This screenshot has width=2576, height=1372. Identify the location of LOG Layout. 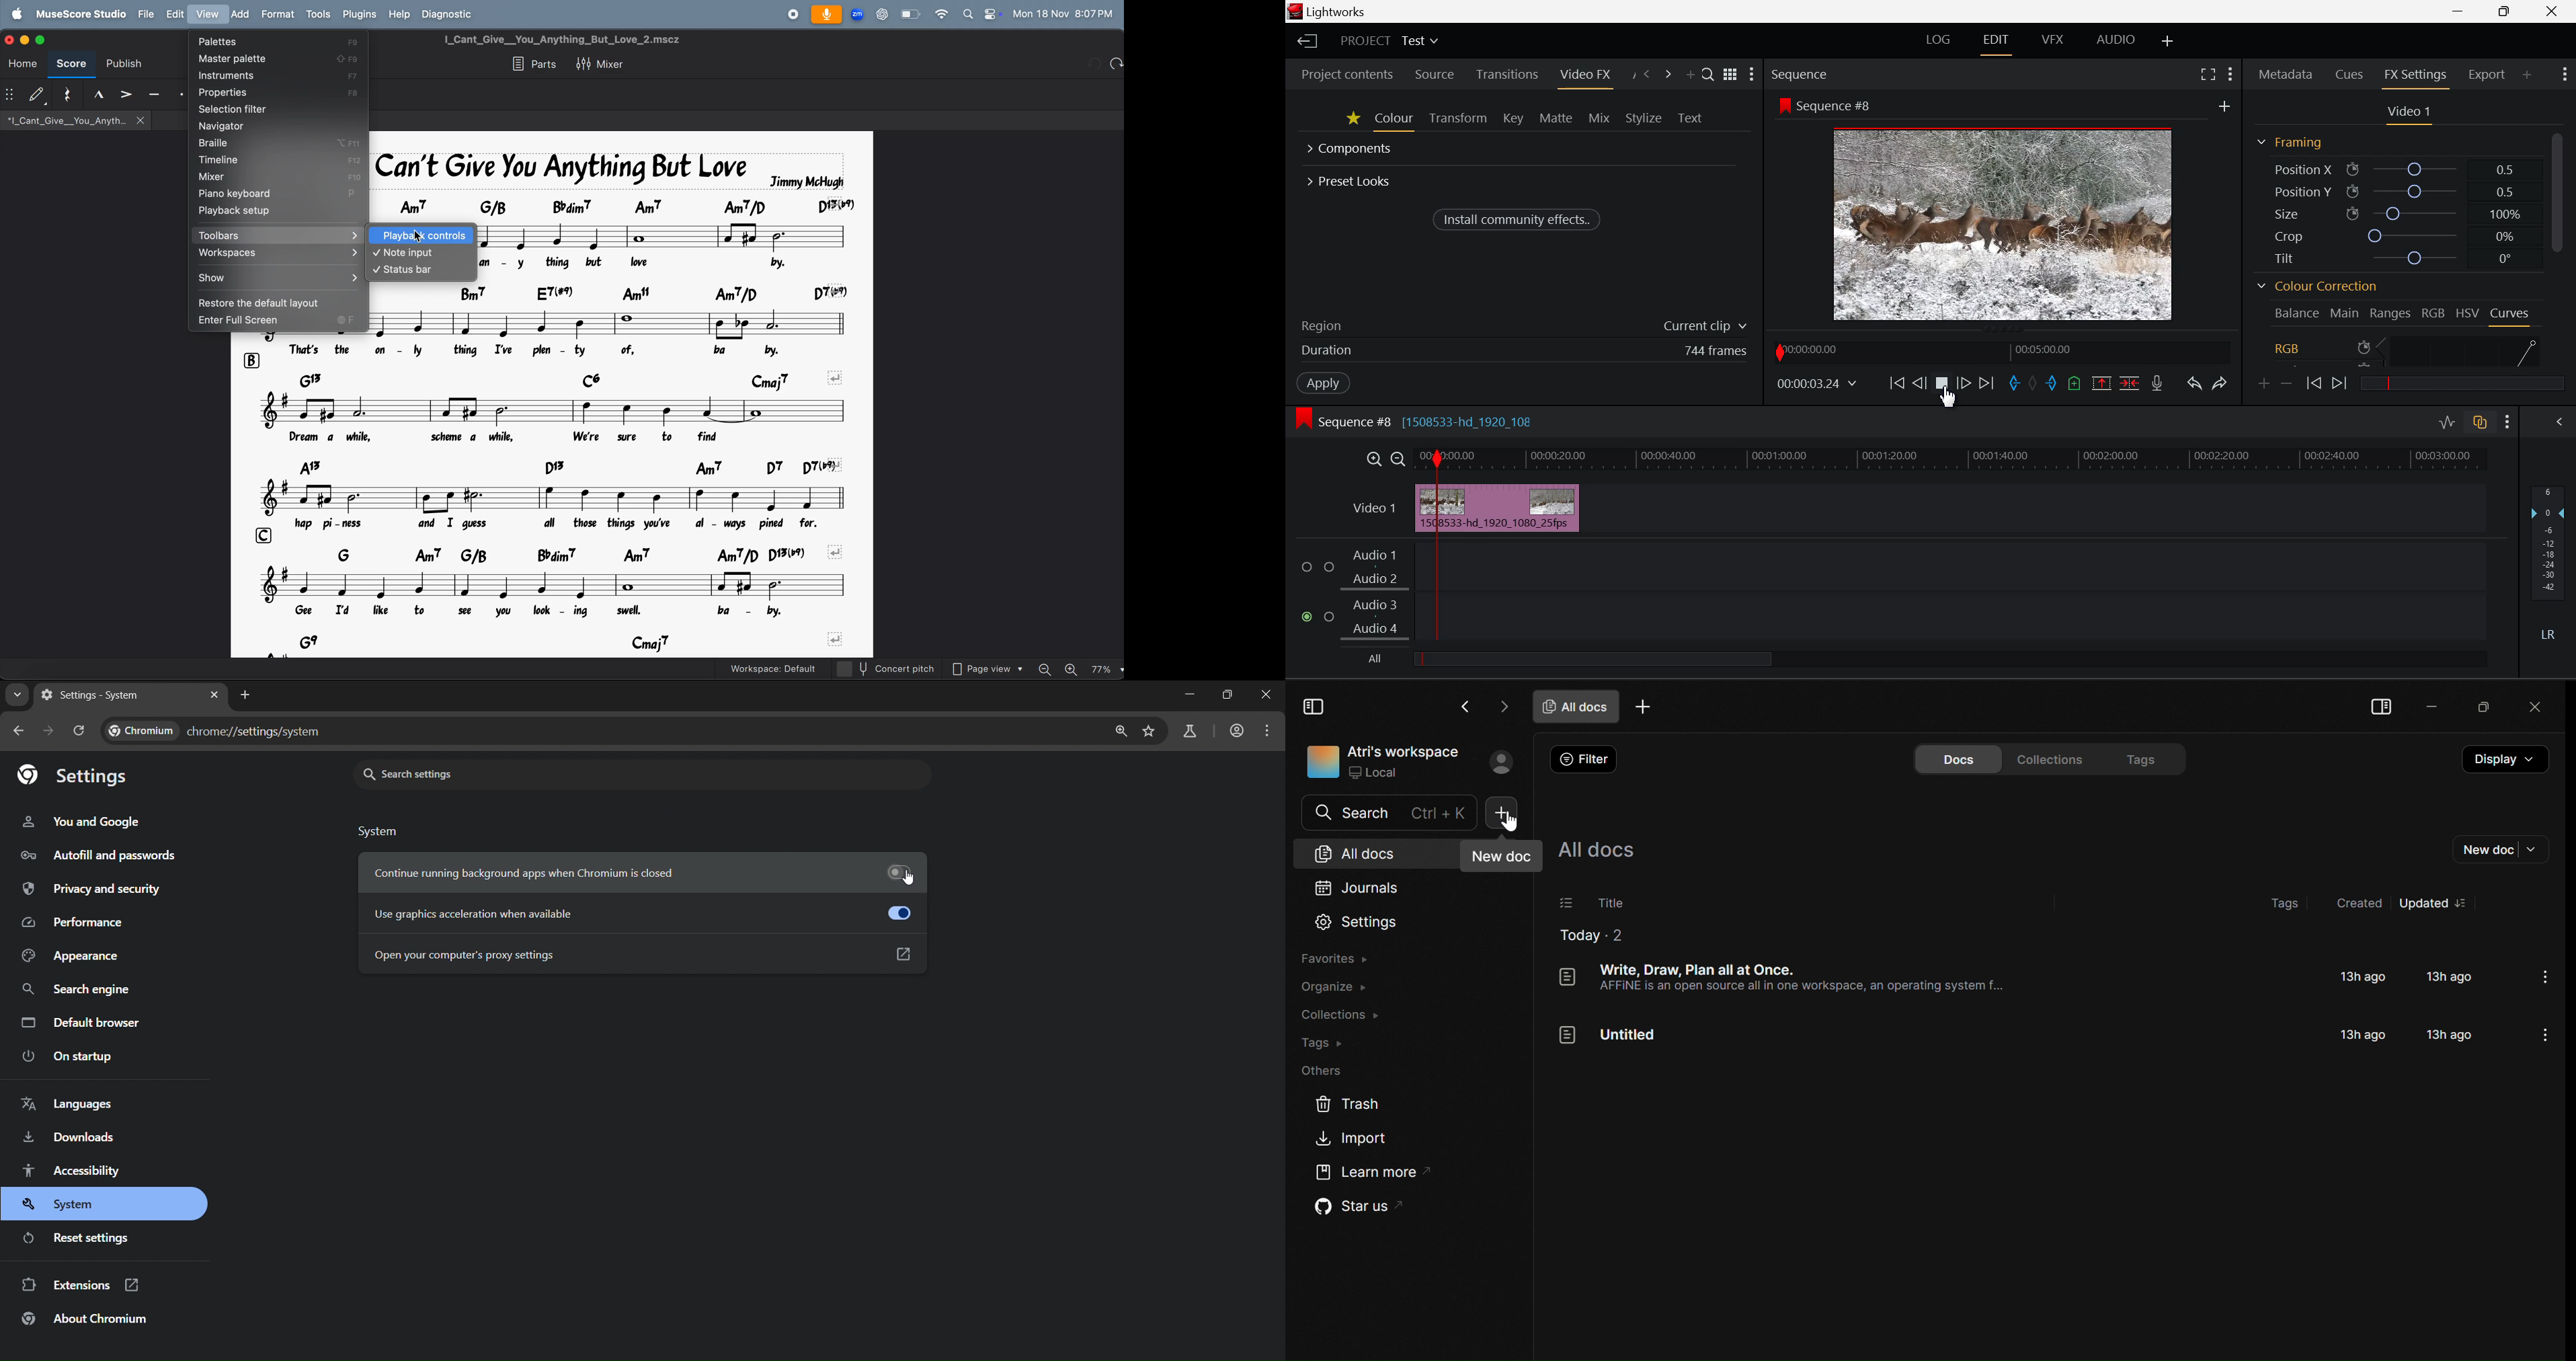
(1938, 40).